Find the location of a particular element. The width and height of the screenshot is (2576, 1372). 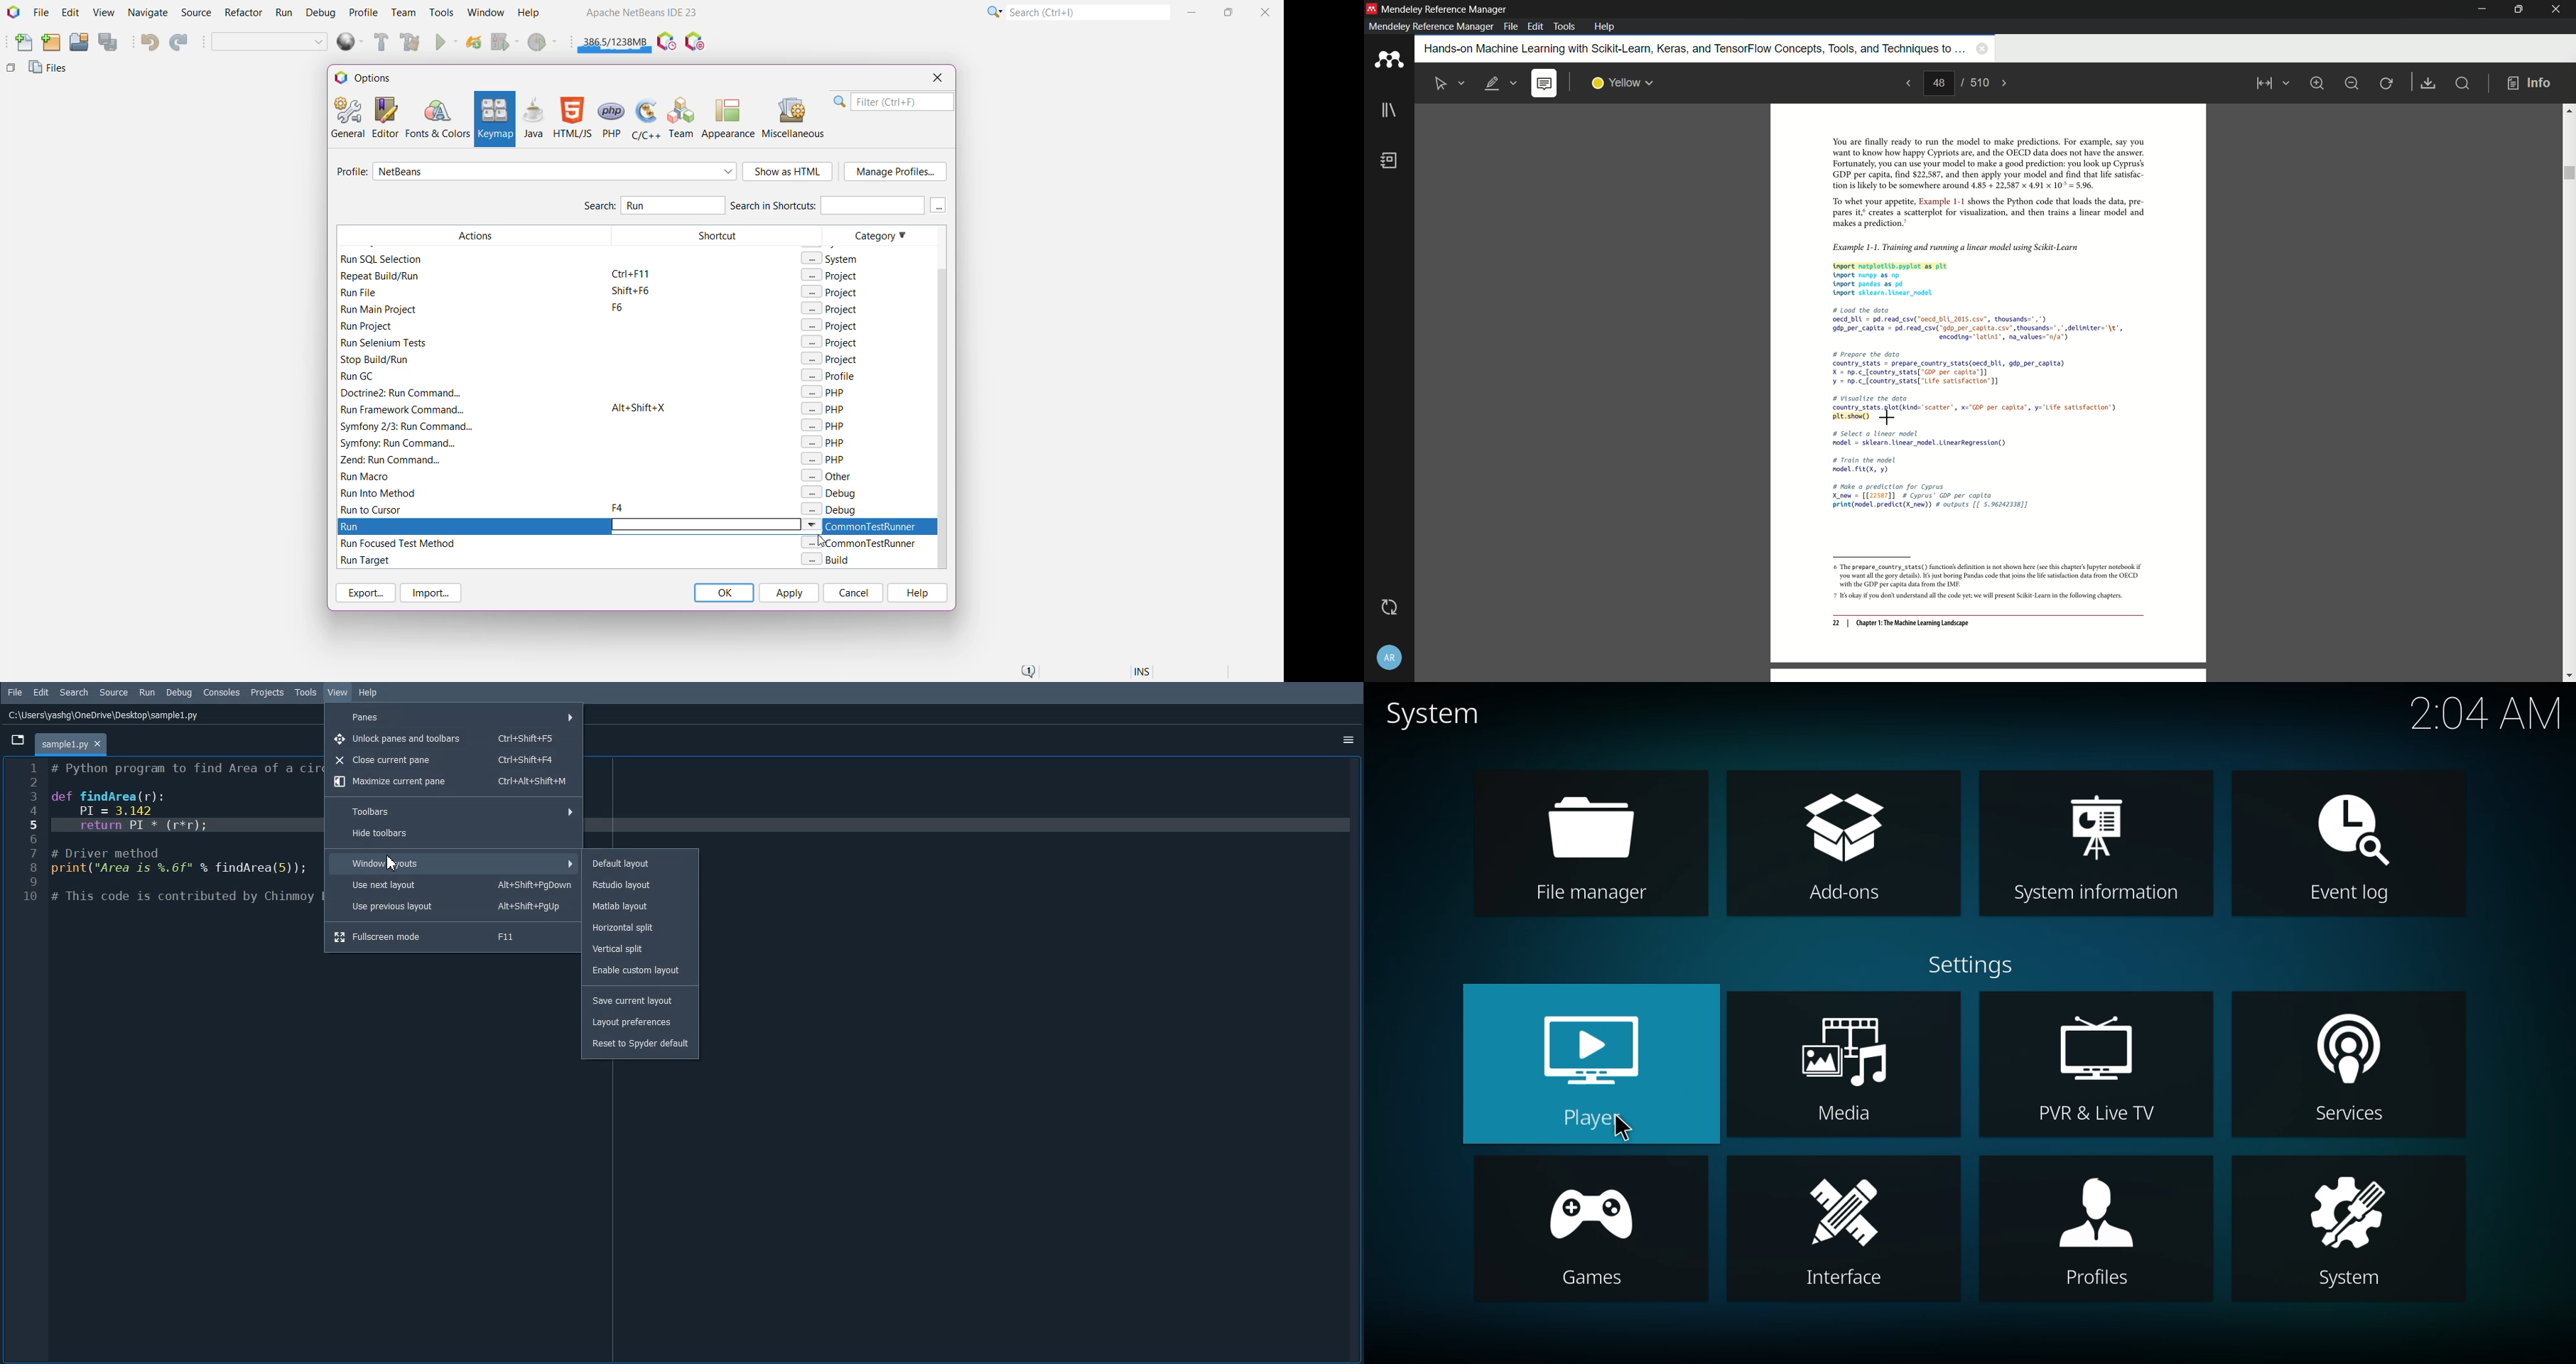

scroll up is located at coordinates (2569, 110).